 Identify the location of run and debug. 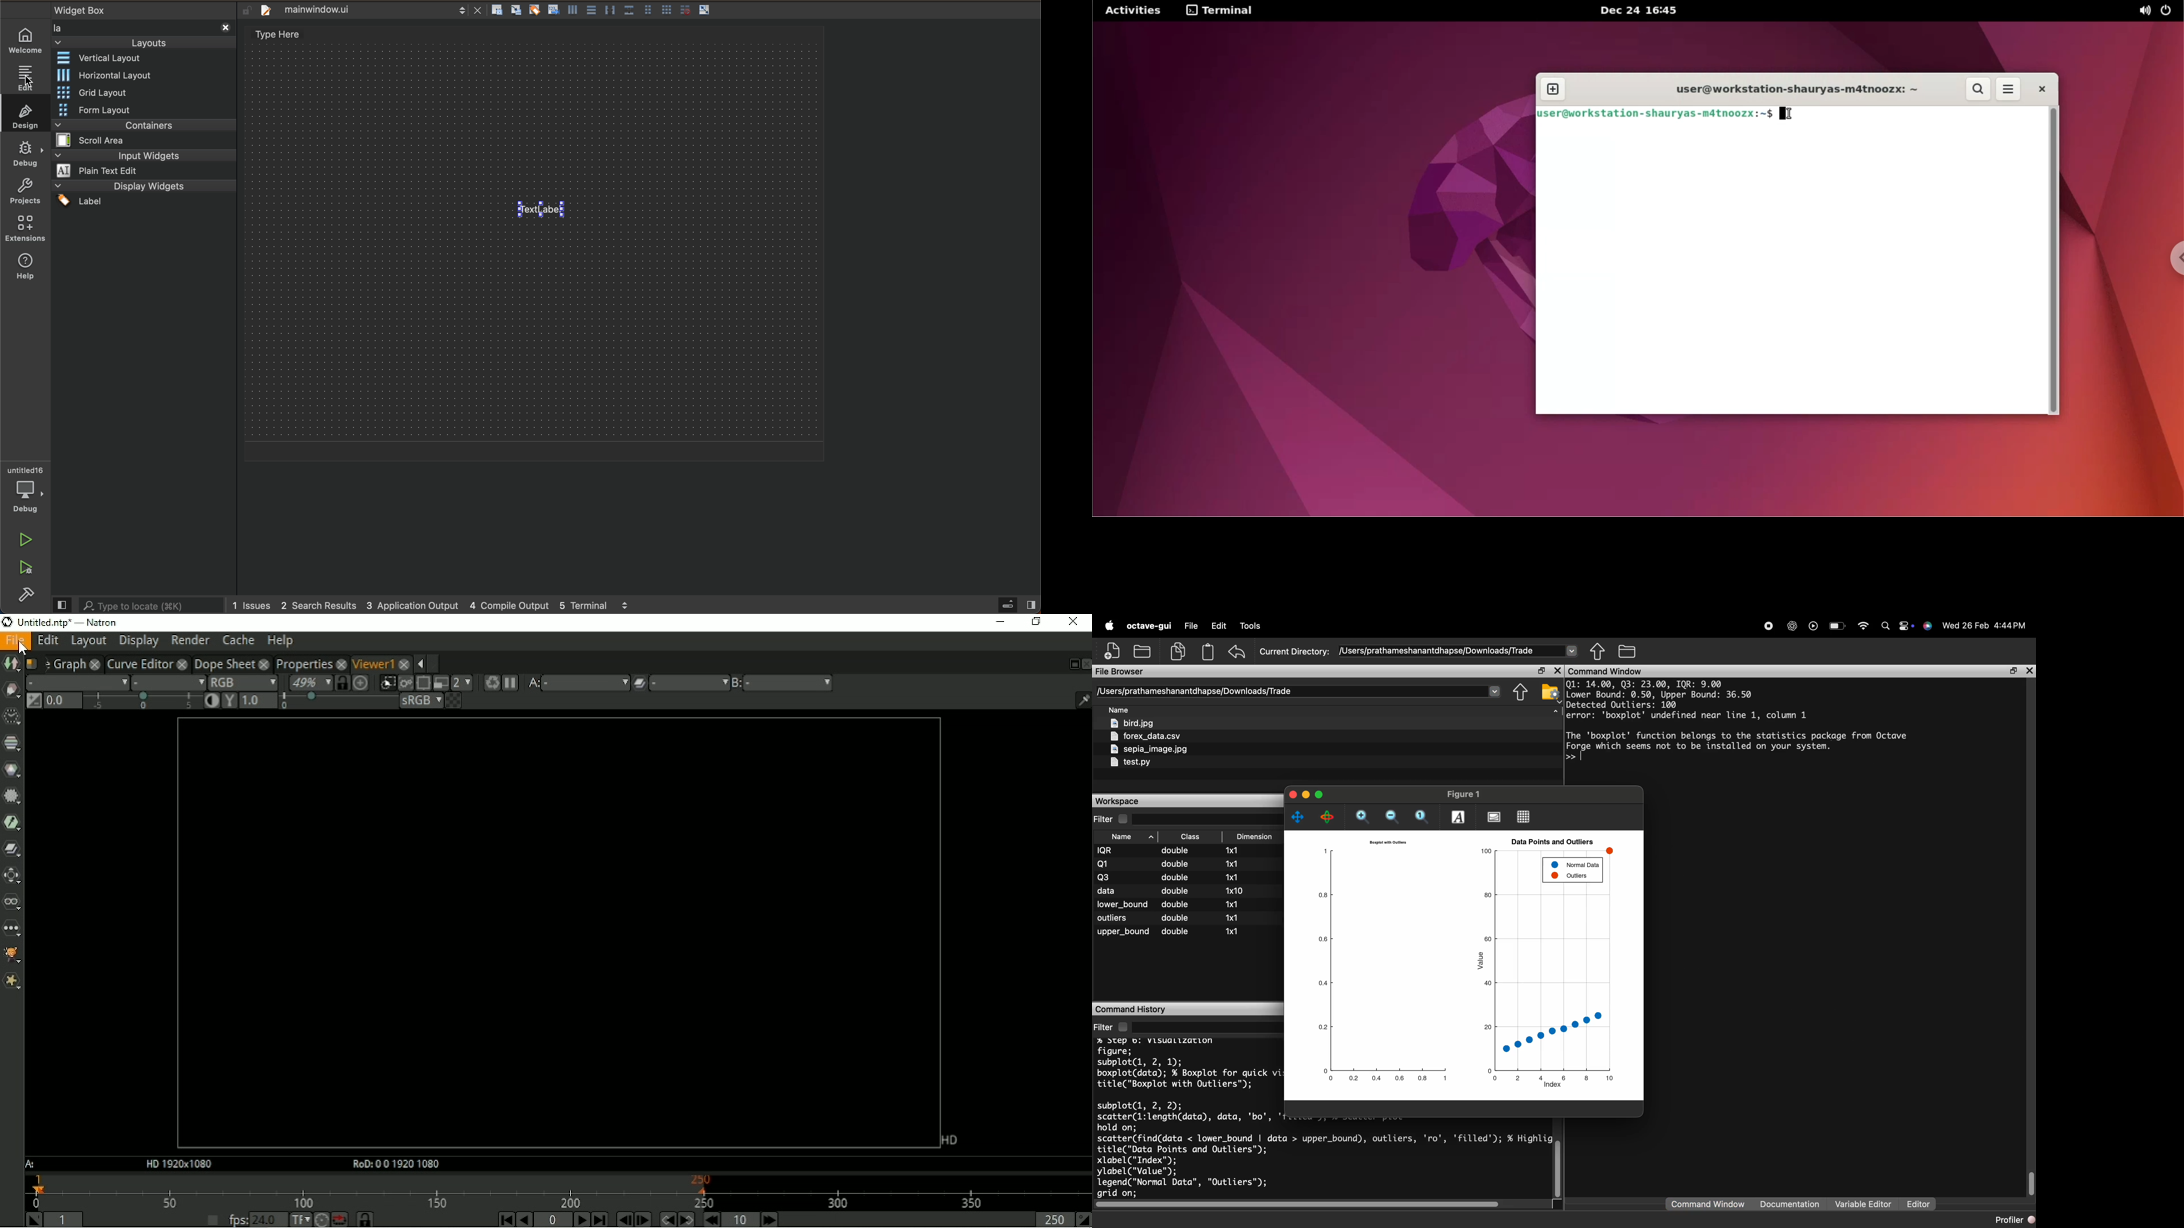
(28, 569).